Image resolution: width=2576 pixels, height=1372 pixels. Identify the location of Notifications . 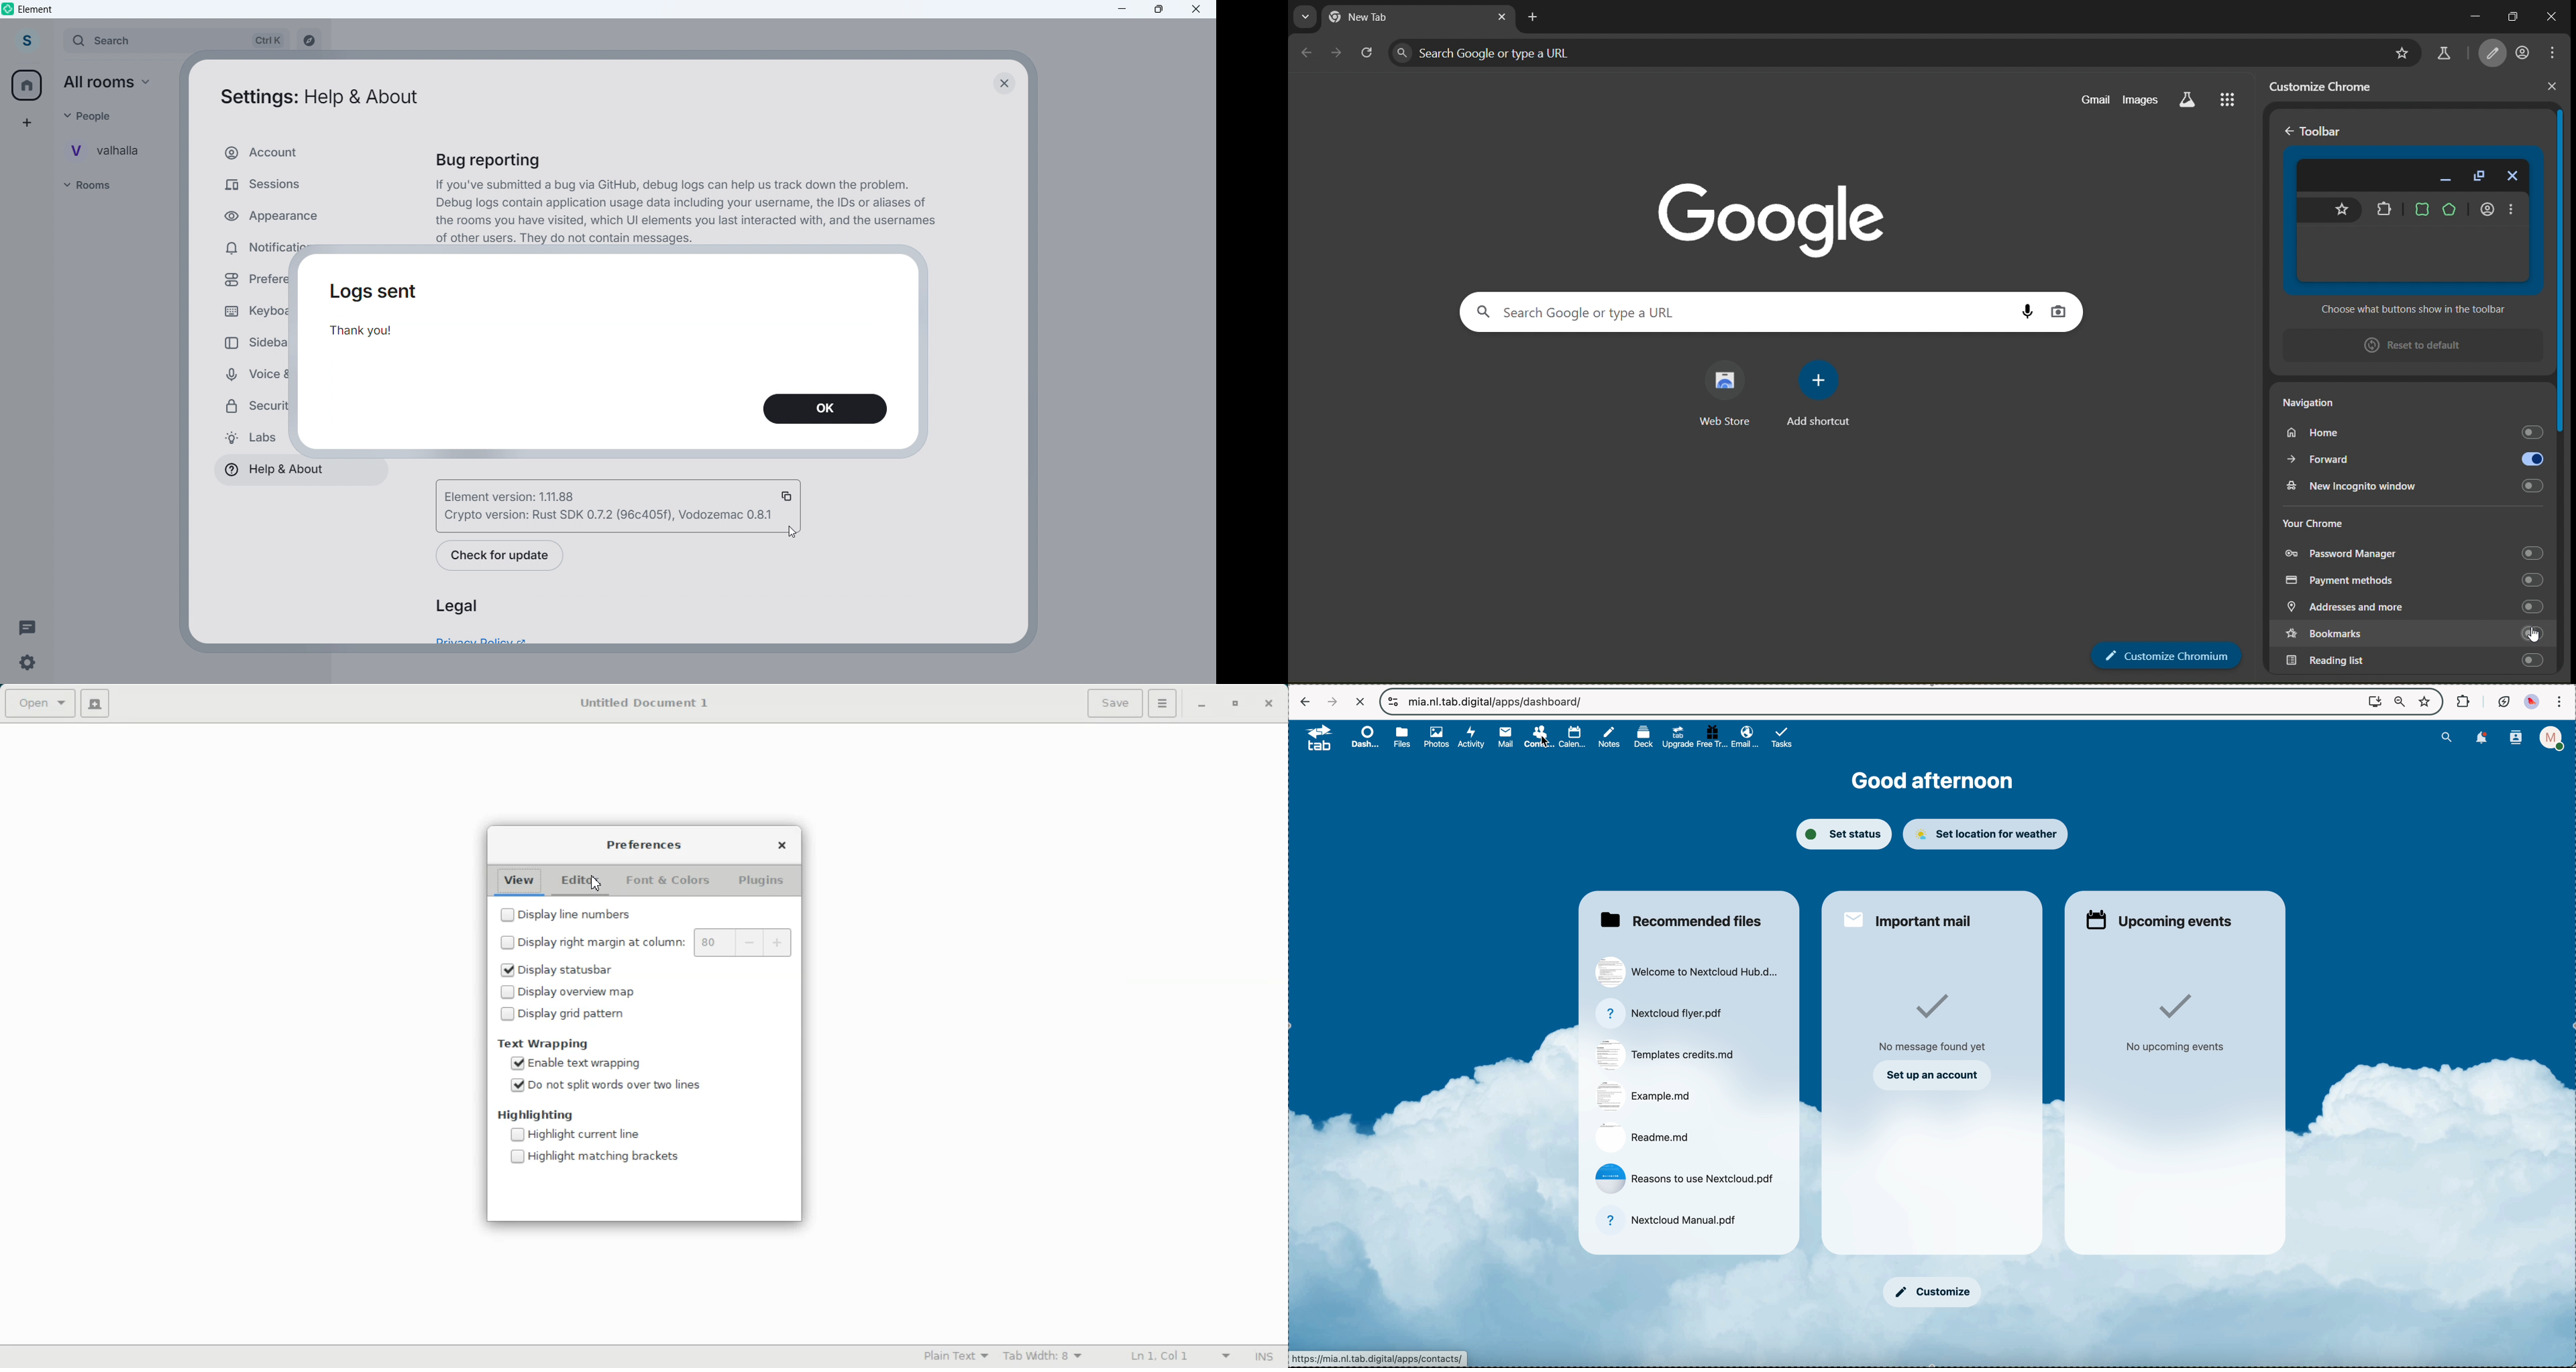
(283, 247).